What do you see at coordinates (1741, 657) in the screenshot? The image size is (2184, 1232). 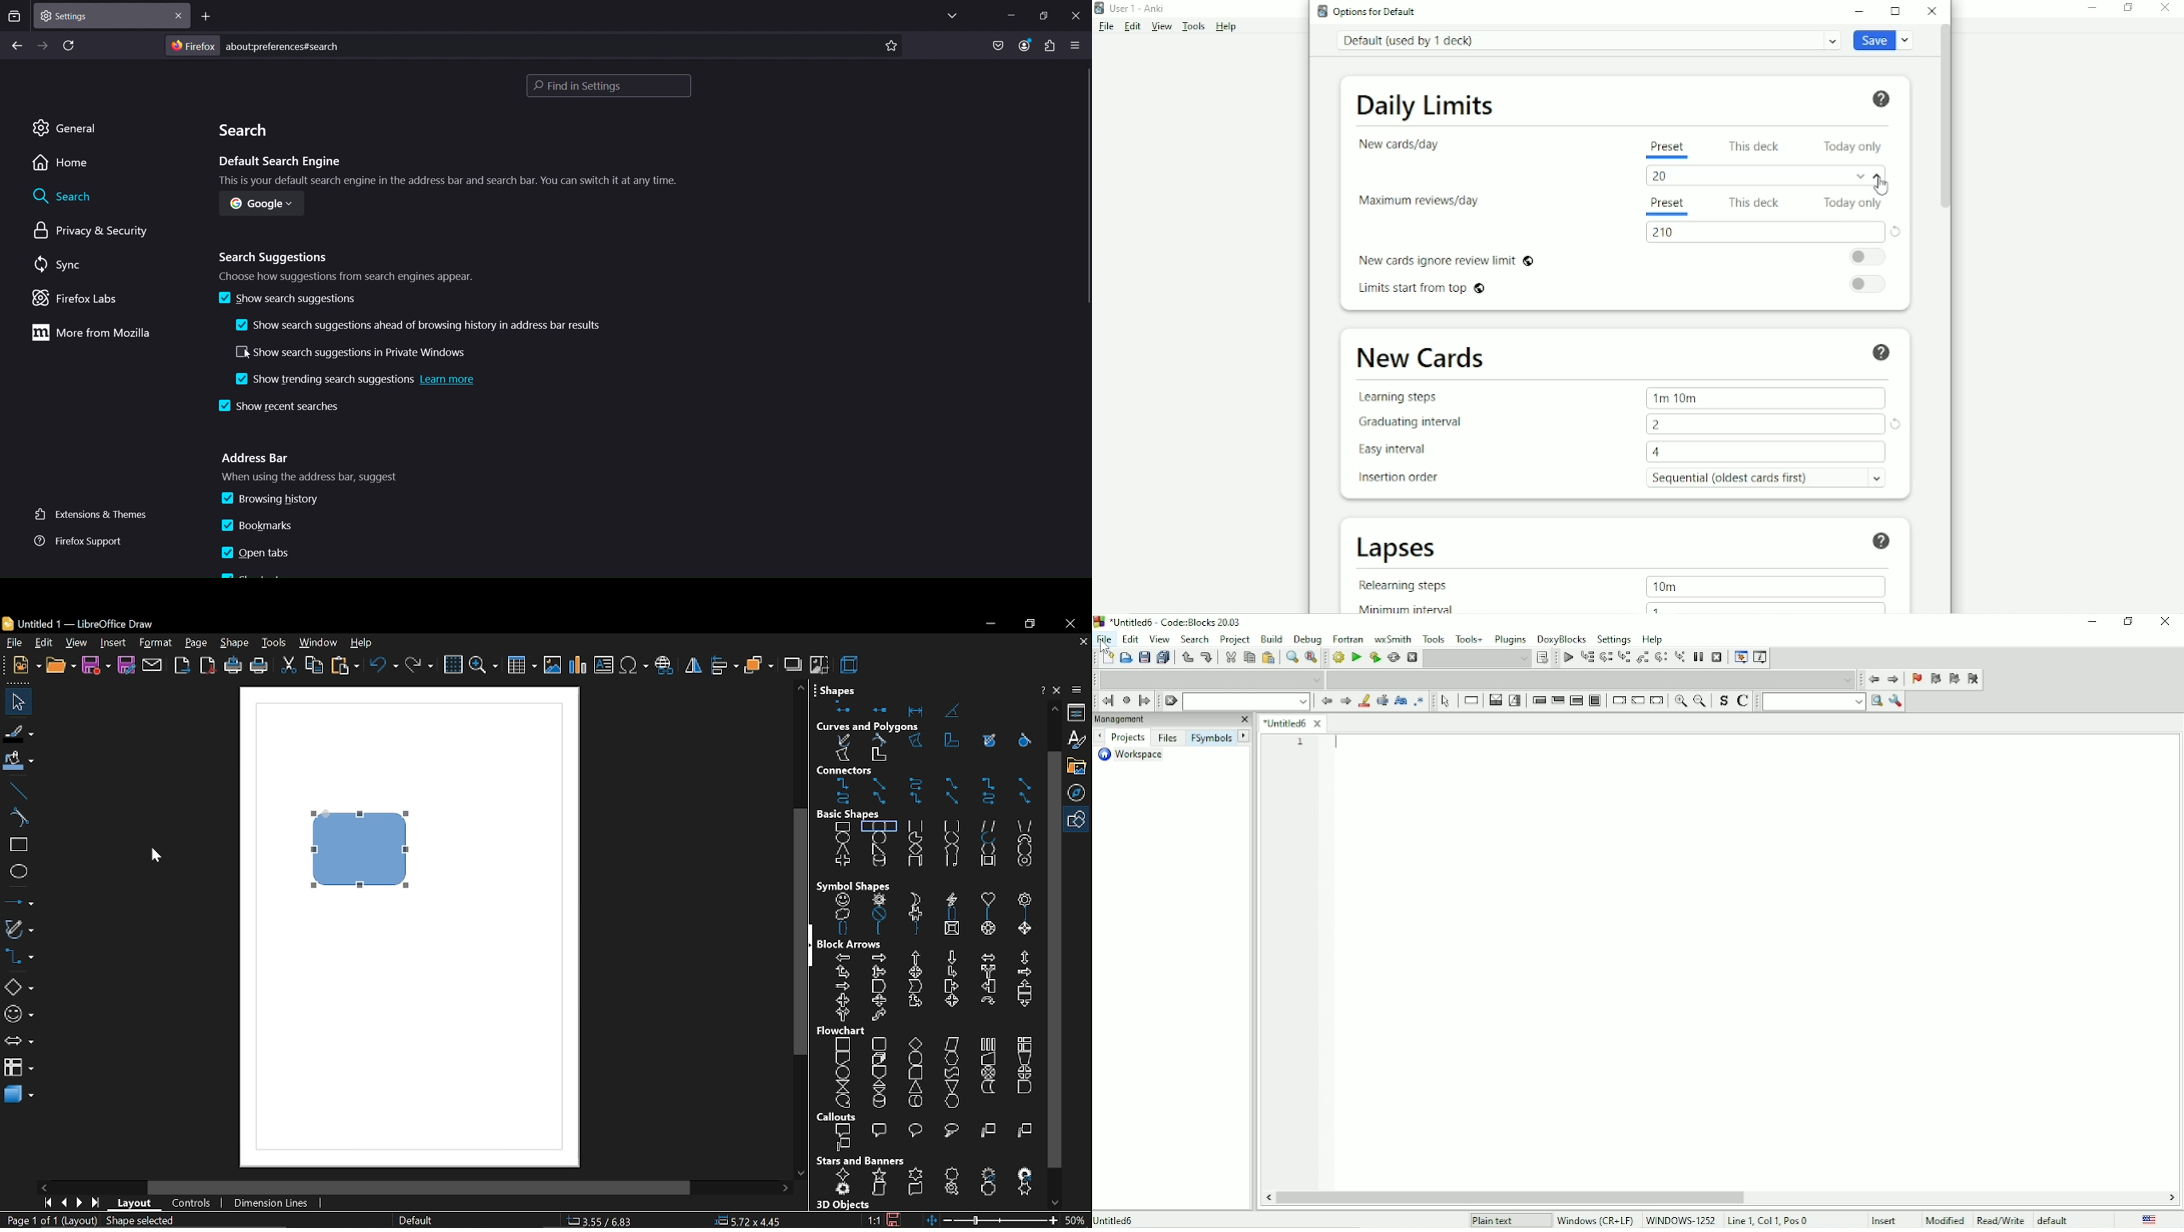 I see `Debugging windows` at bounding box center [1741, 657].